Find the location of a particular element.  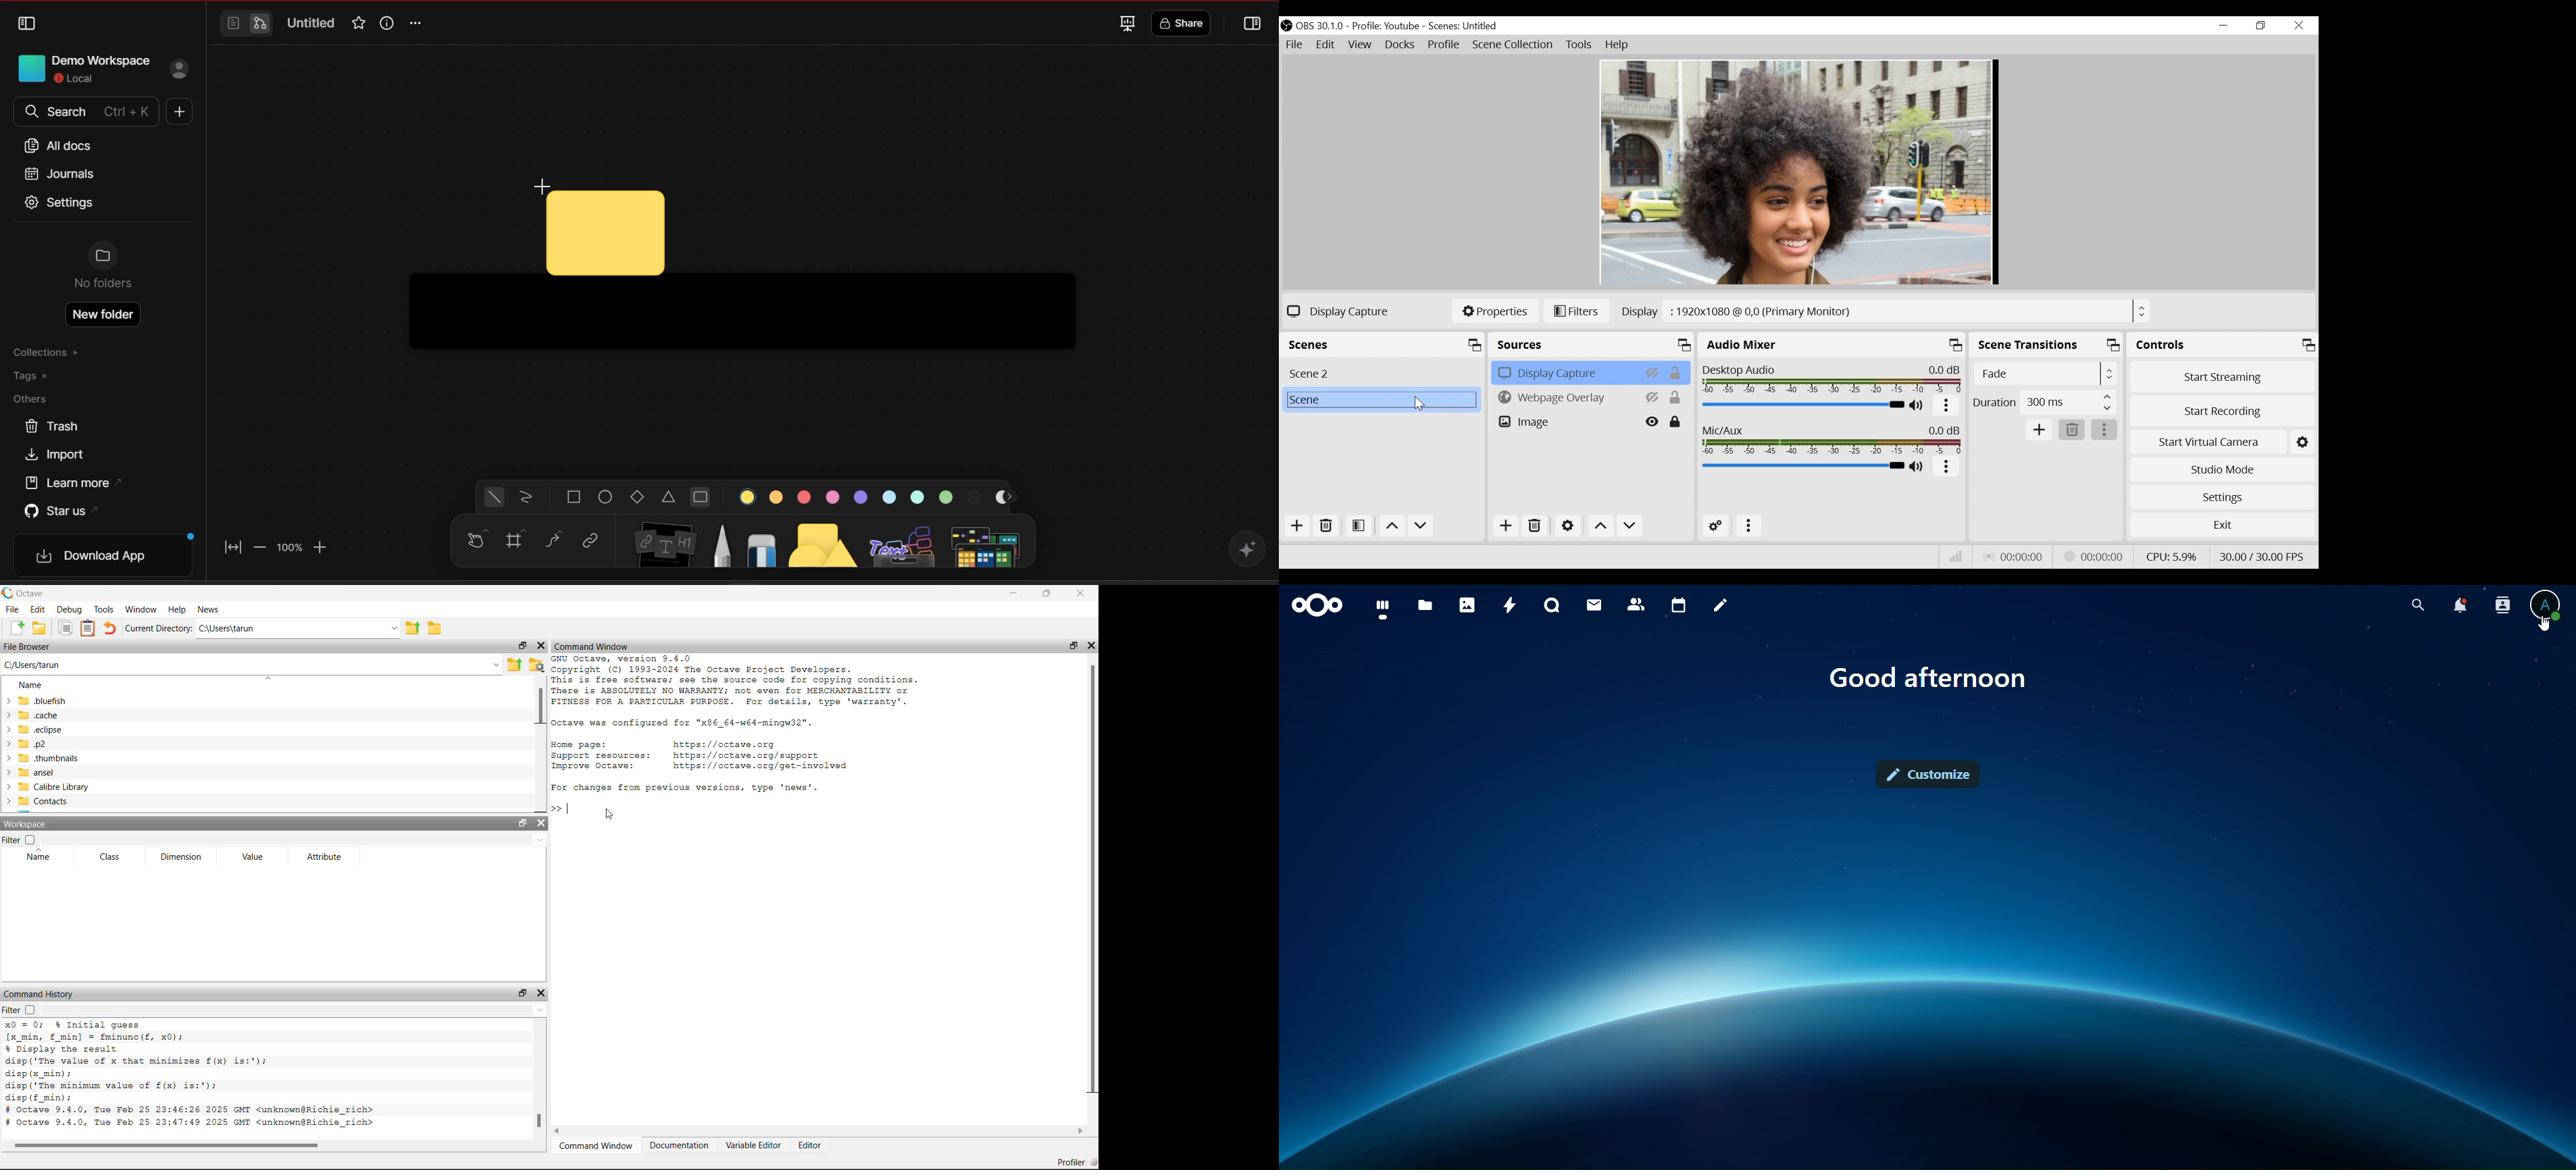

trash is located at coordinates (51, 426).